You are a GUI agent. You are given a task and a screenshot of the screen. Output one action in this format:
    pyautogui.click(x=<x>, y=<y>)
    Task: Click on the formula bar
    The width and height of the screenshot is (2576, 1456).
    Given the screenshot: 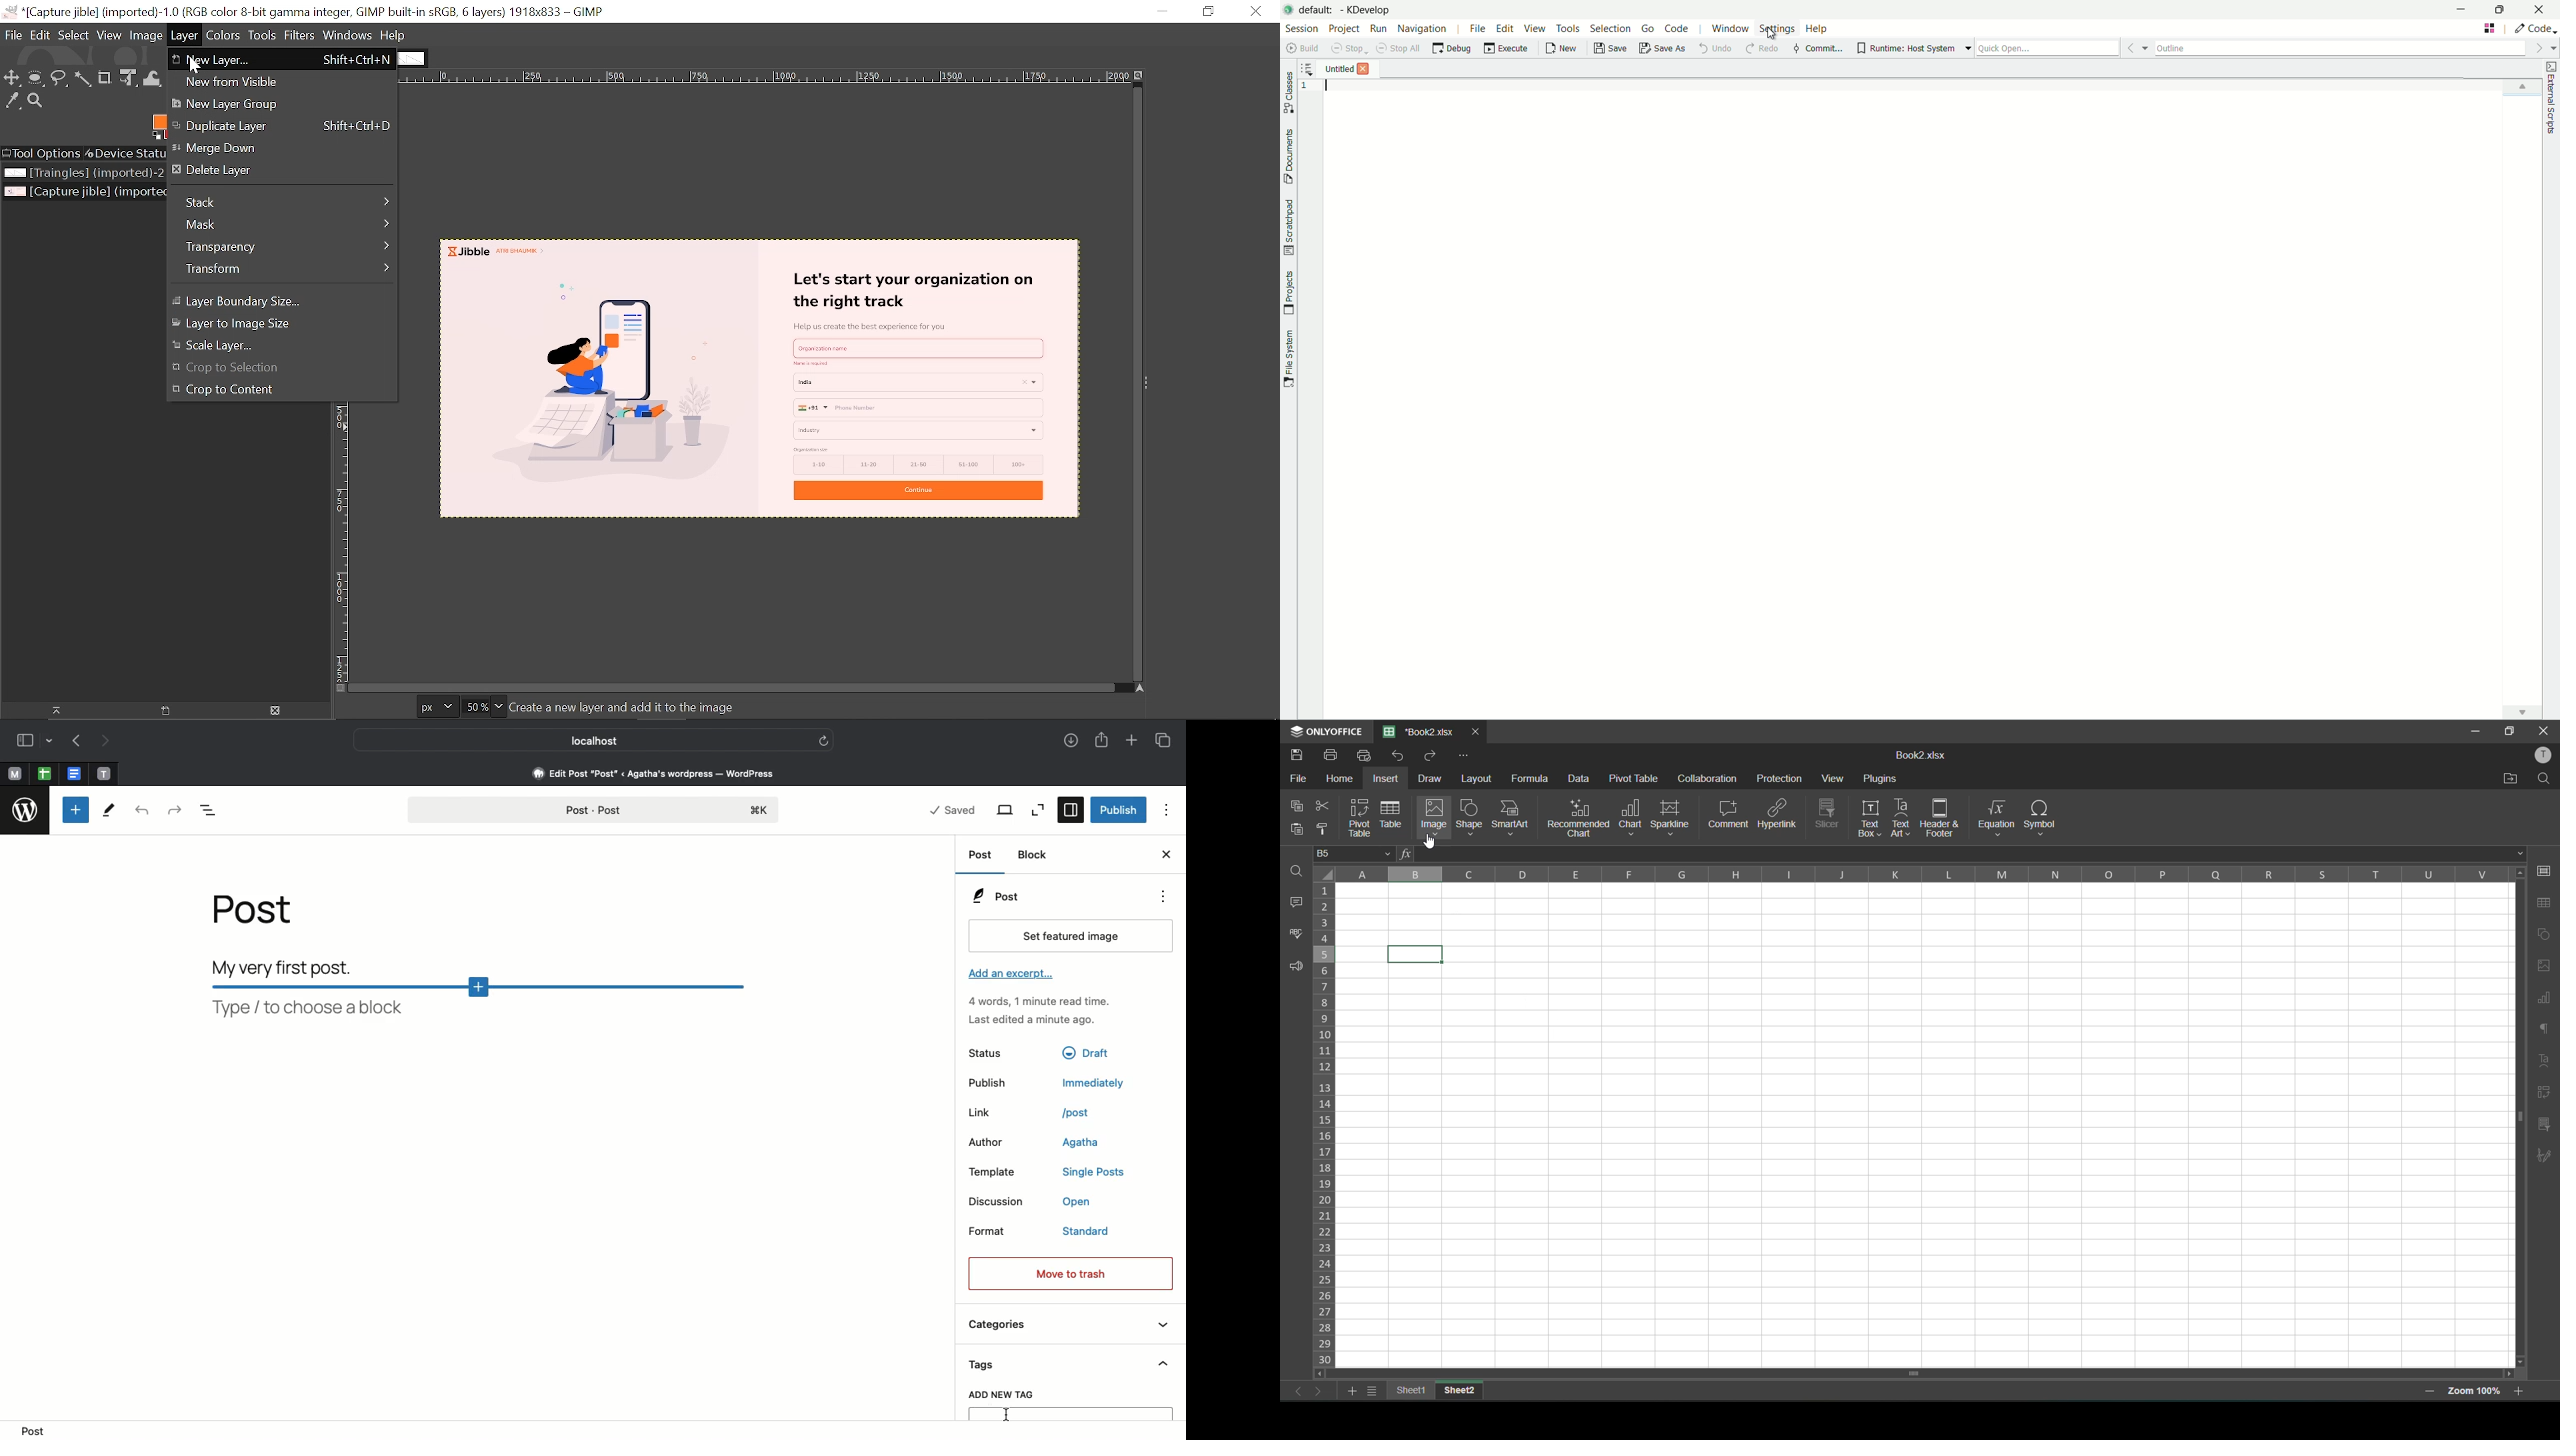 What is the action you would take?
    pyautogui.click(x=1969, y=853)
    